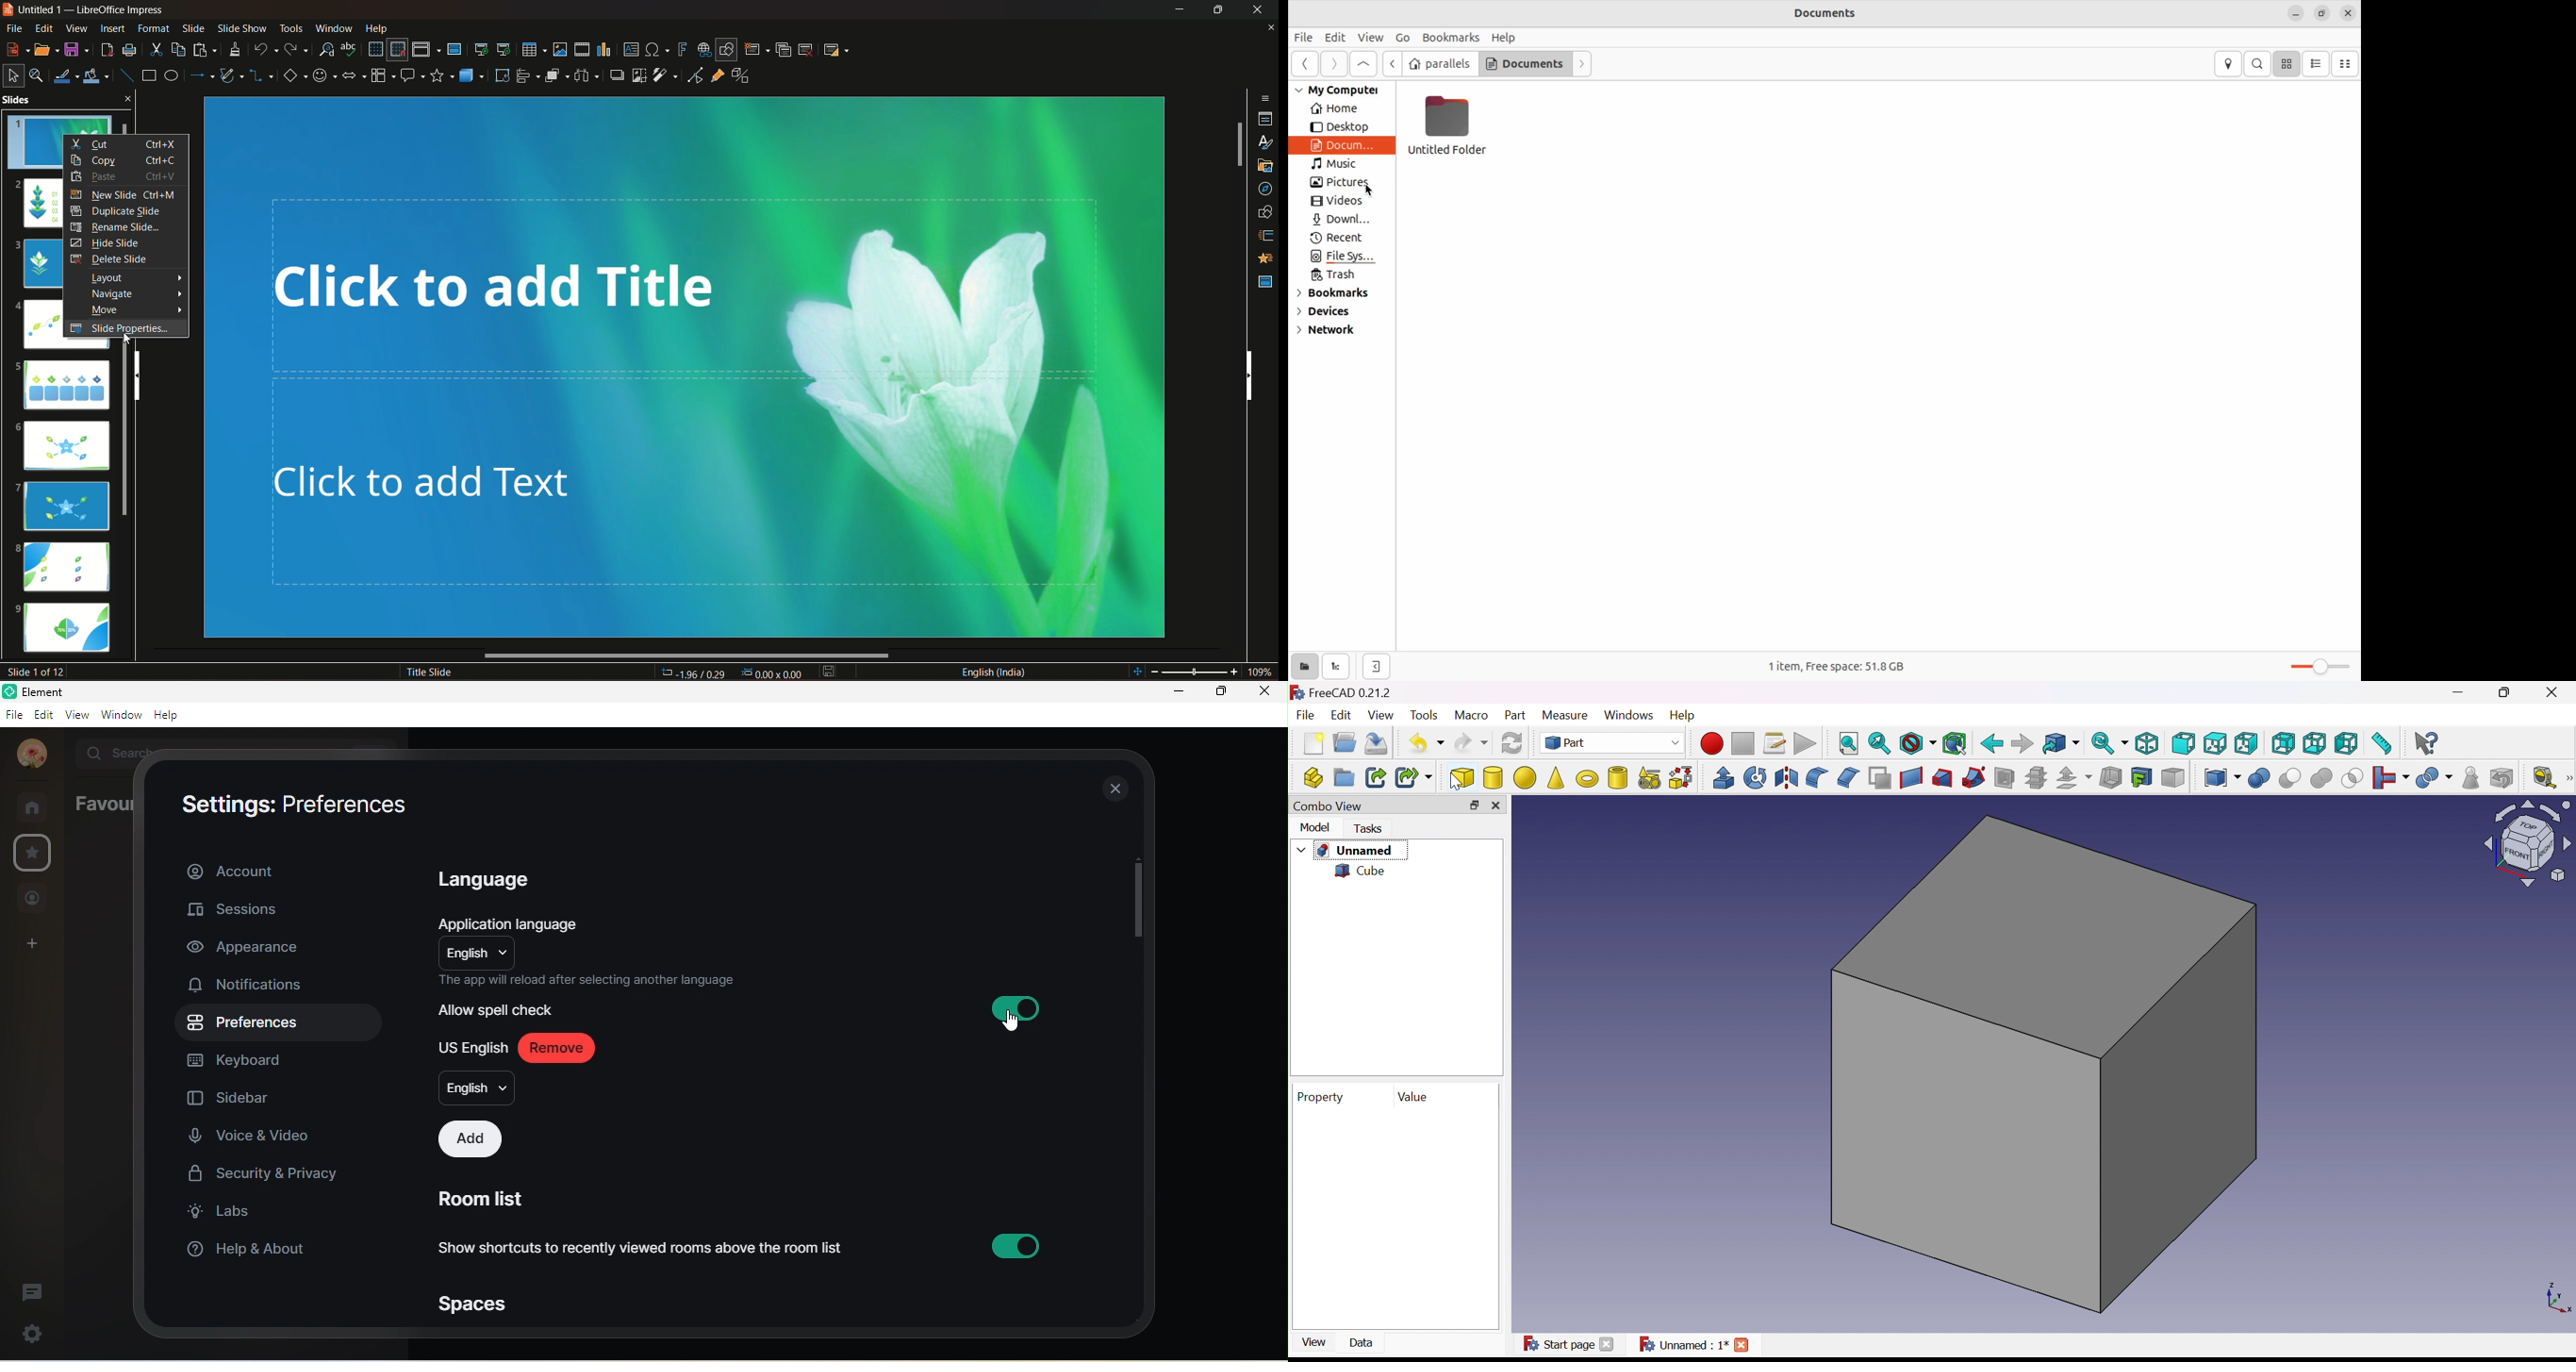 The width and height of the screenshot is (2576, 1372). What do you see at coordinates (2222, 777) in the screenshot?
I see `Compound tools` at bounding box center [2222, 777].